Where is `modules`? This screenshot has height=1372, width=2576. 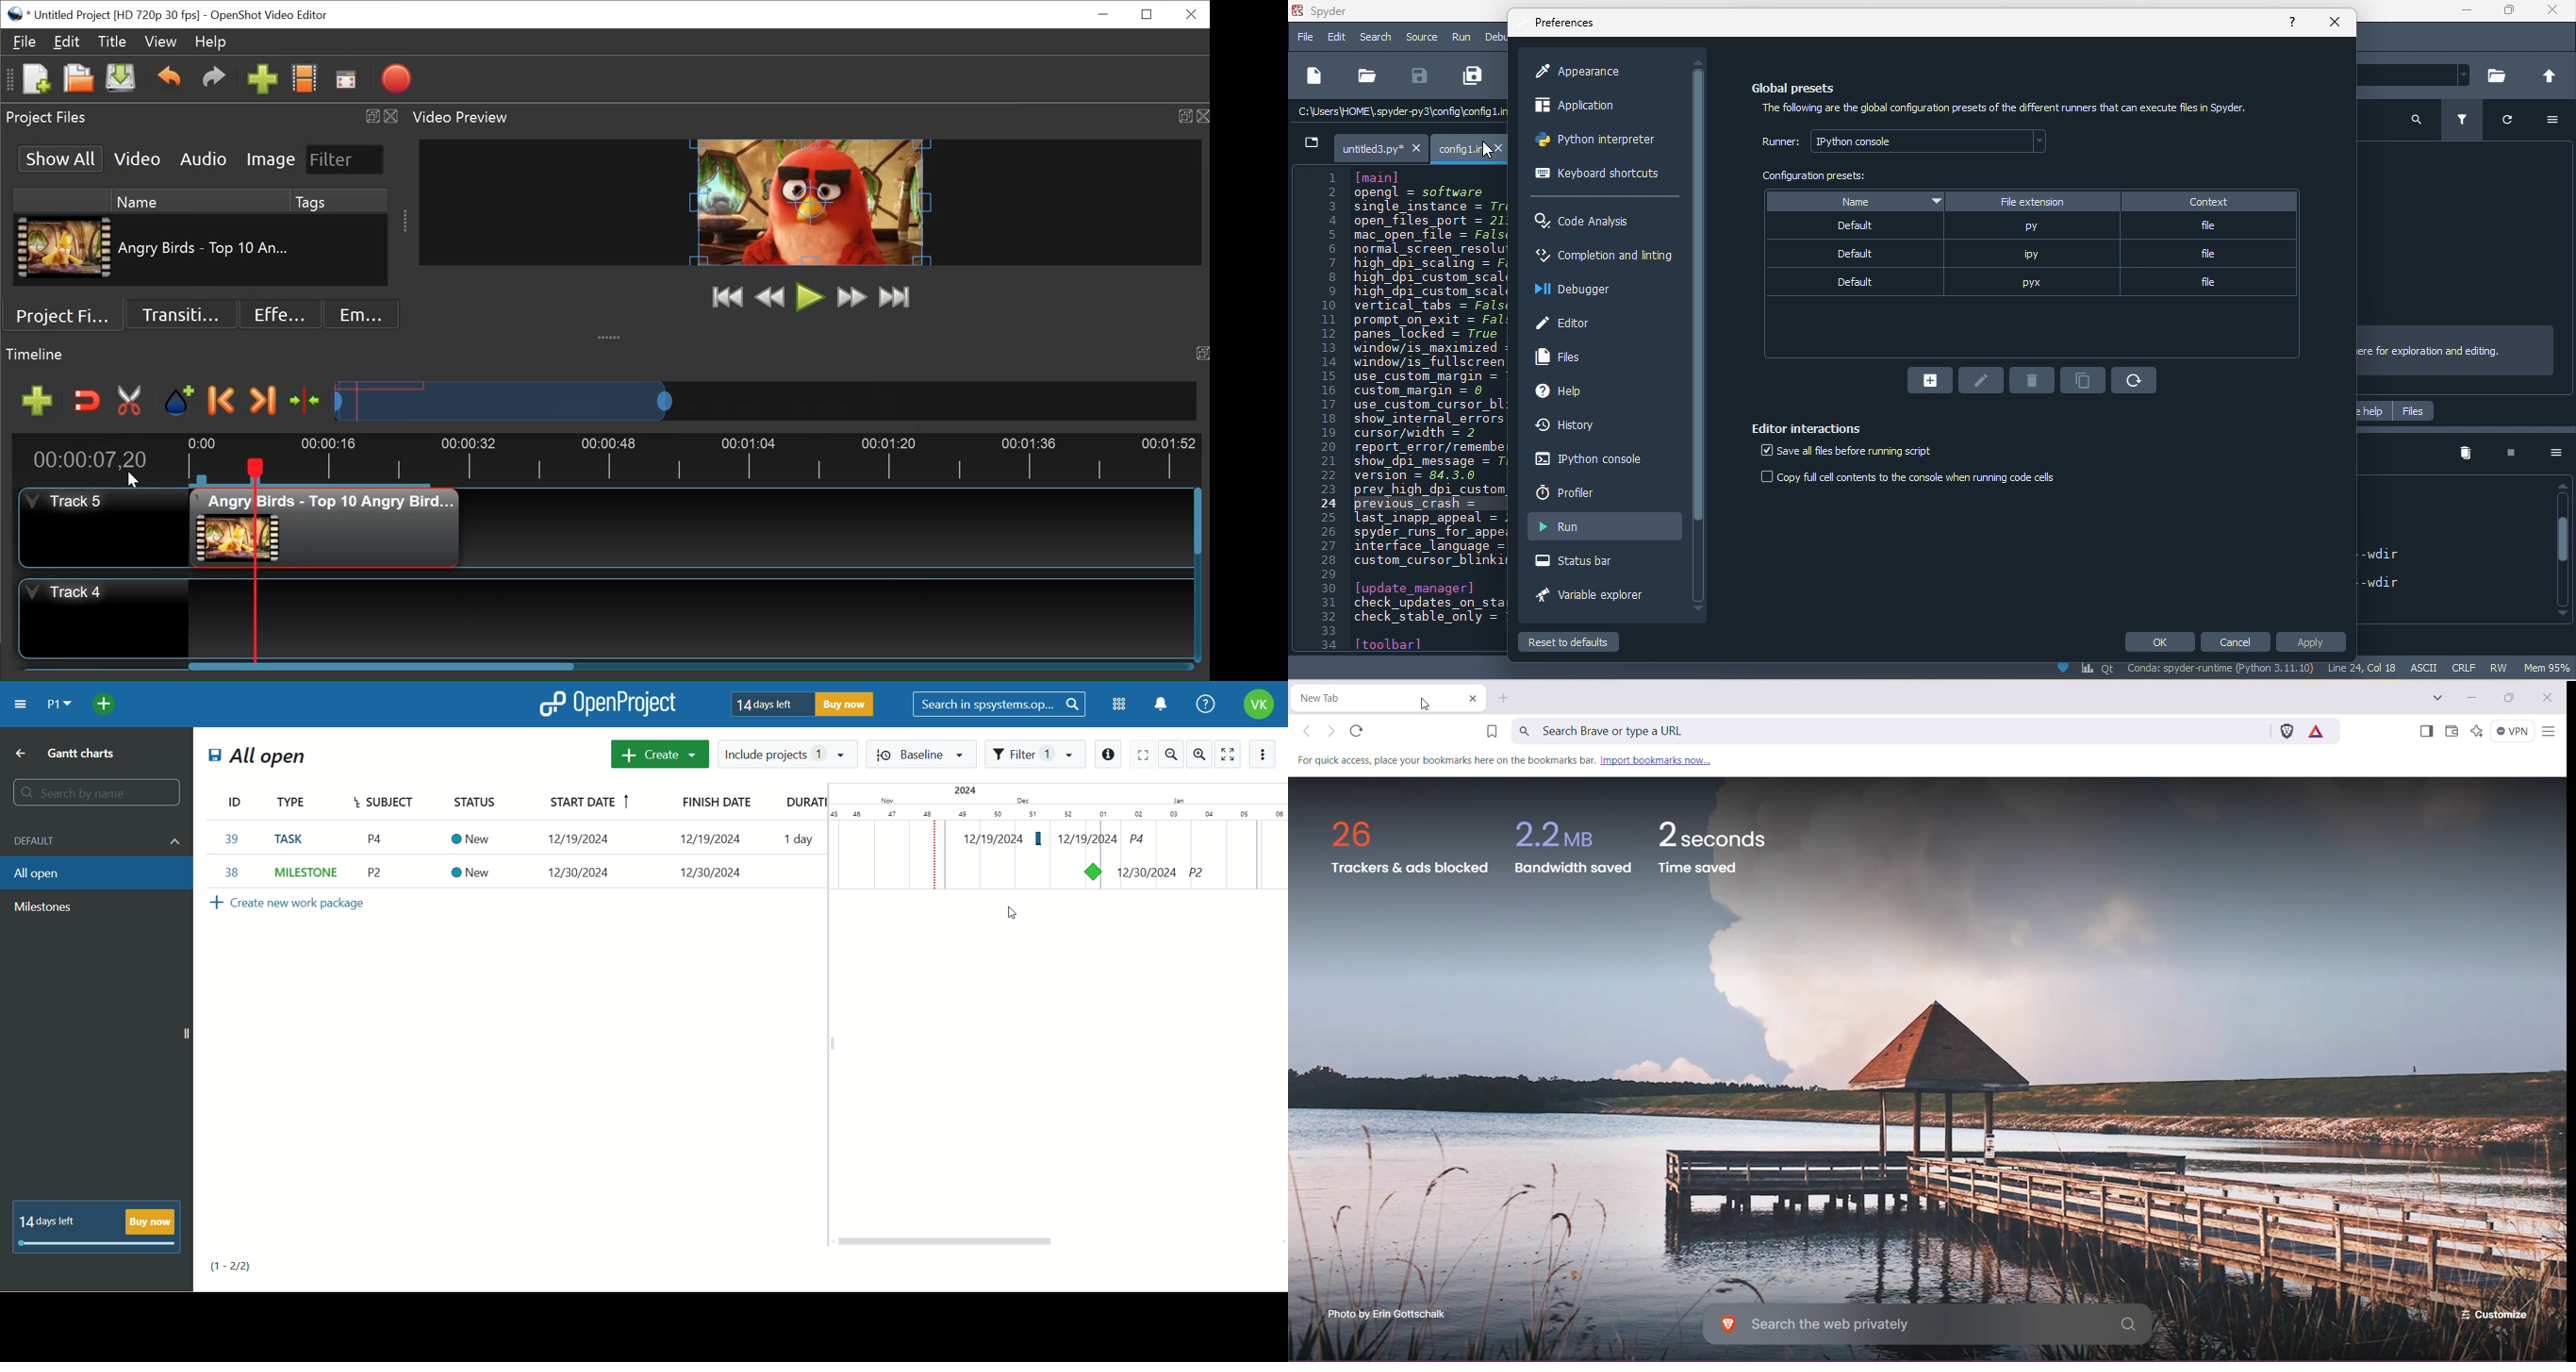
modules is located at coordinates (1116, 704).